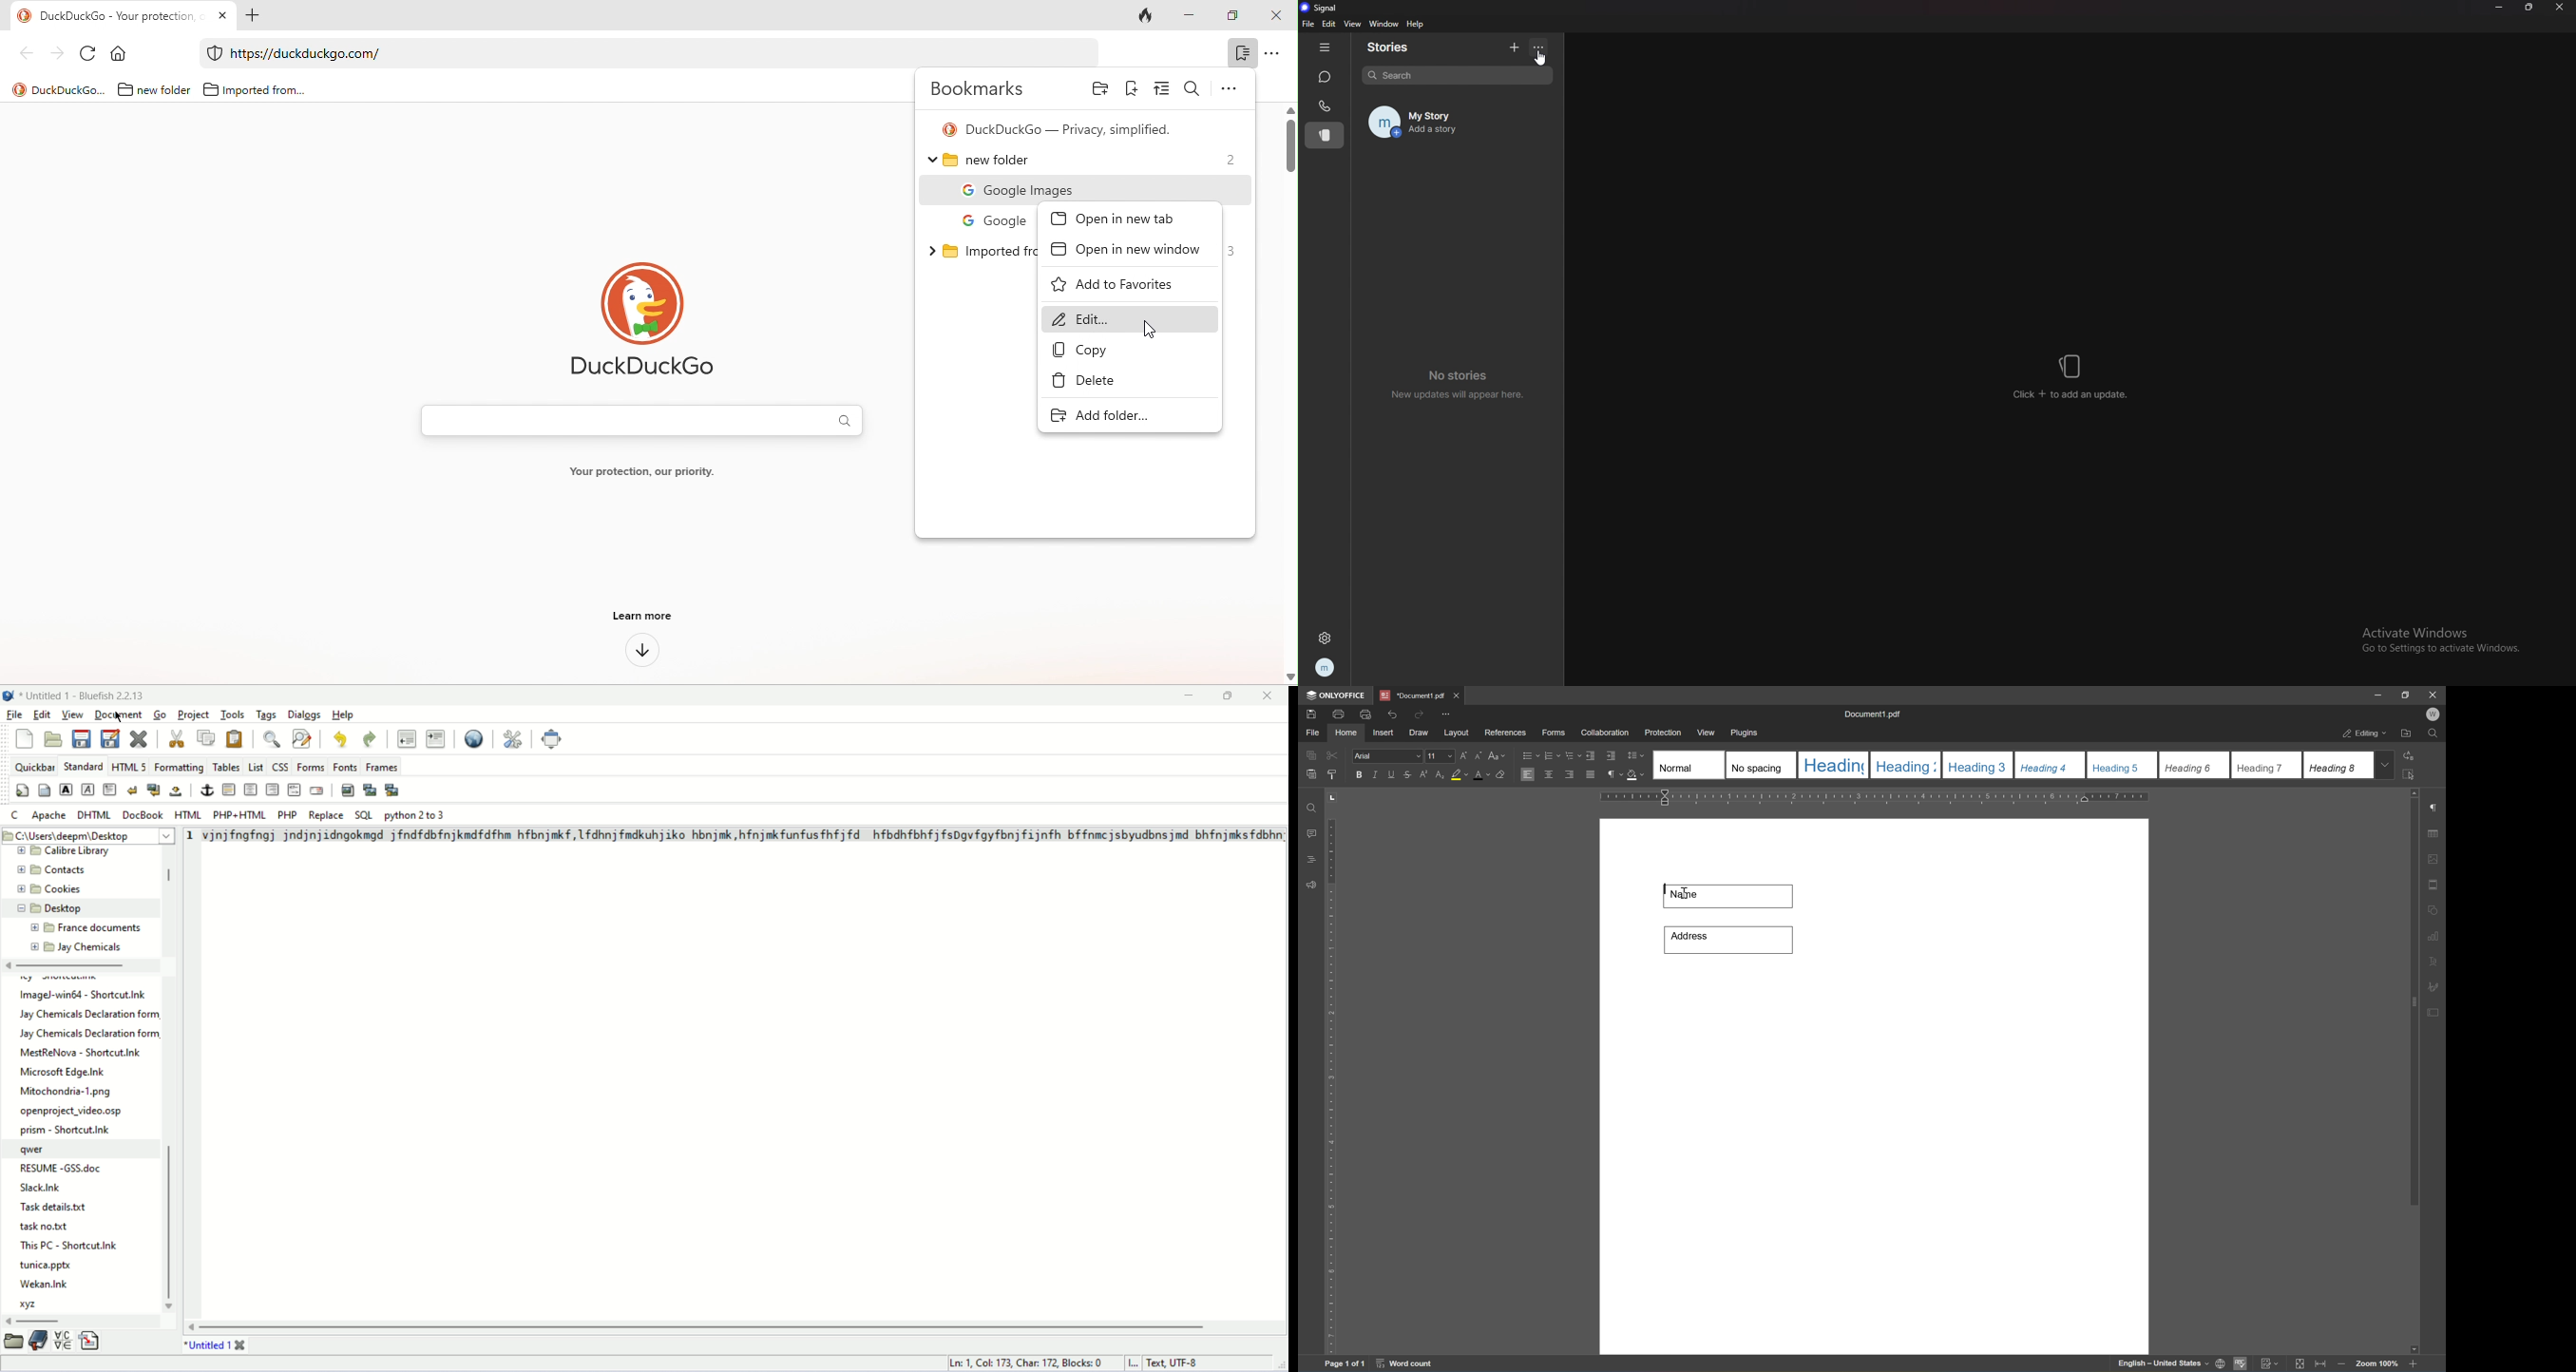 Image resolution: width=2576 pixels, height=1372 pixels. I want to click on zoom out, so click(2416, 1364).